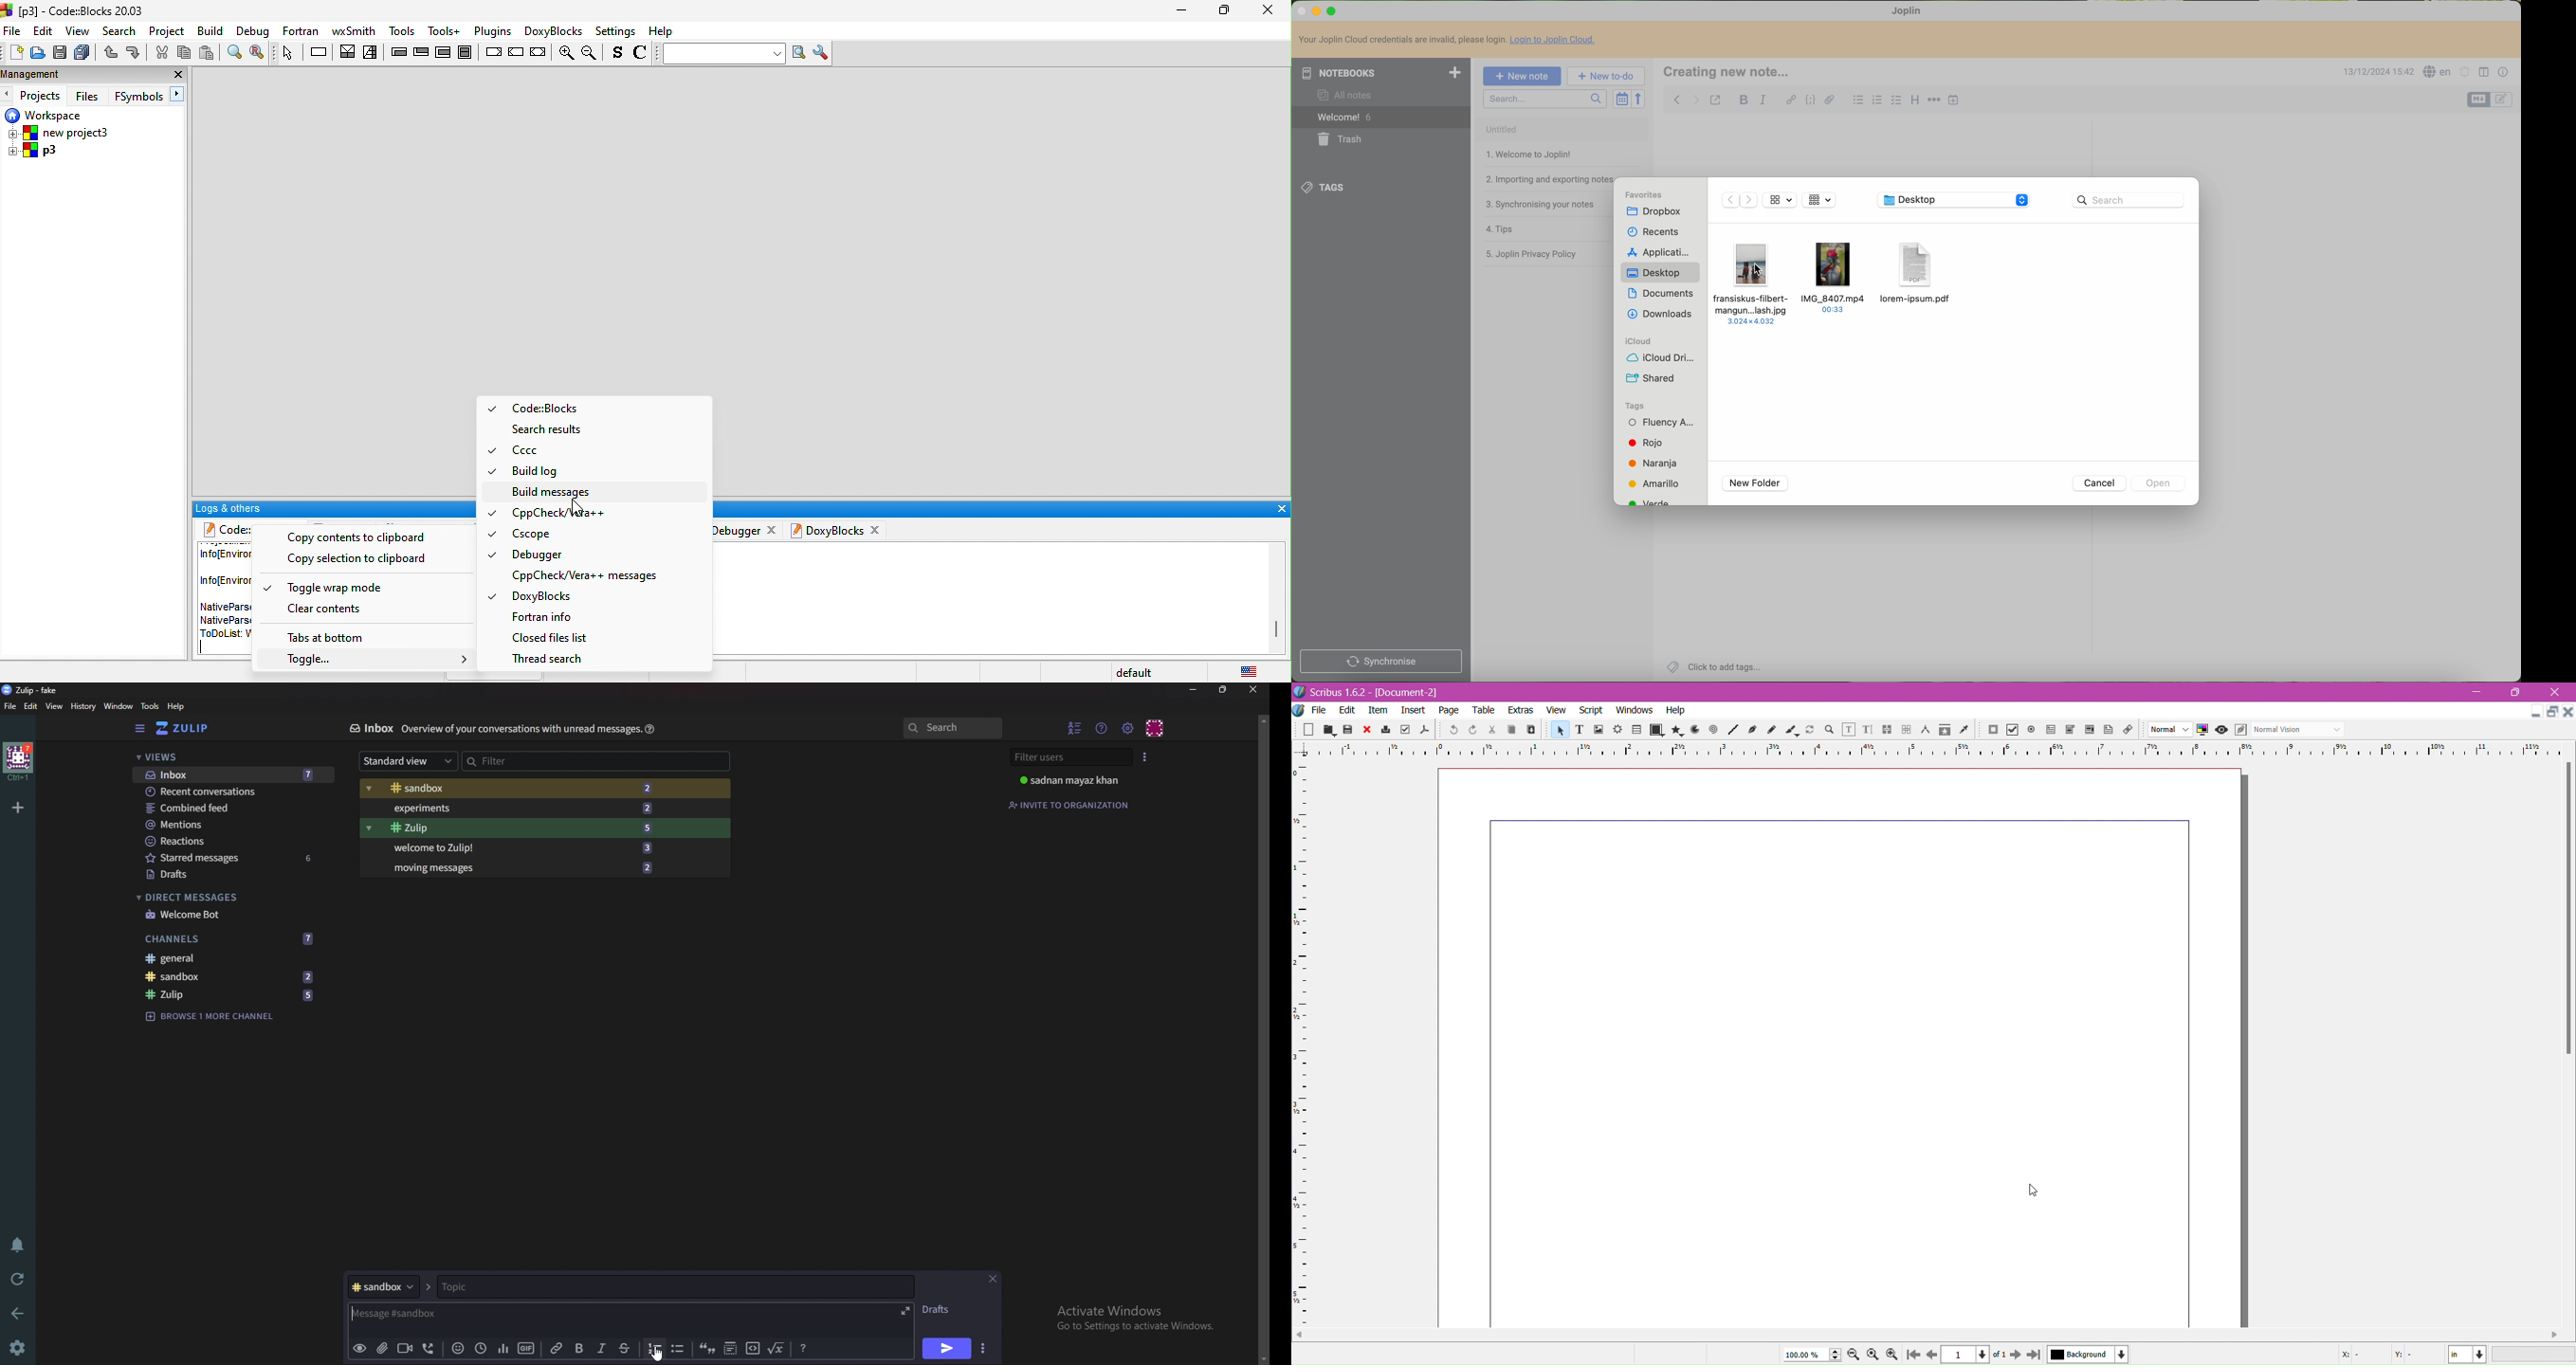 This screenshot has height=1372, width=2576. What do you see at coordinates (232, 937) in the screenshot?
I see `Channels` at bounding box center [232, 937].